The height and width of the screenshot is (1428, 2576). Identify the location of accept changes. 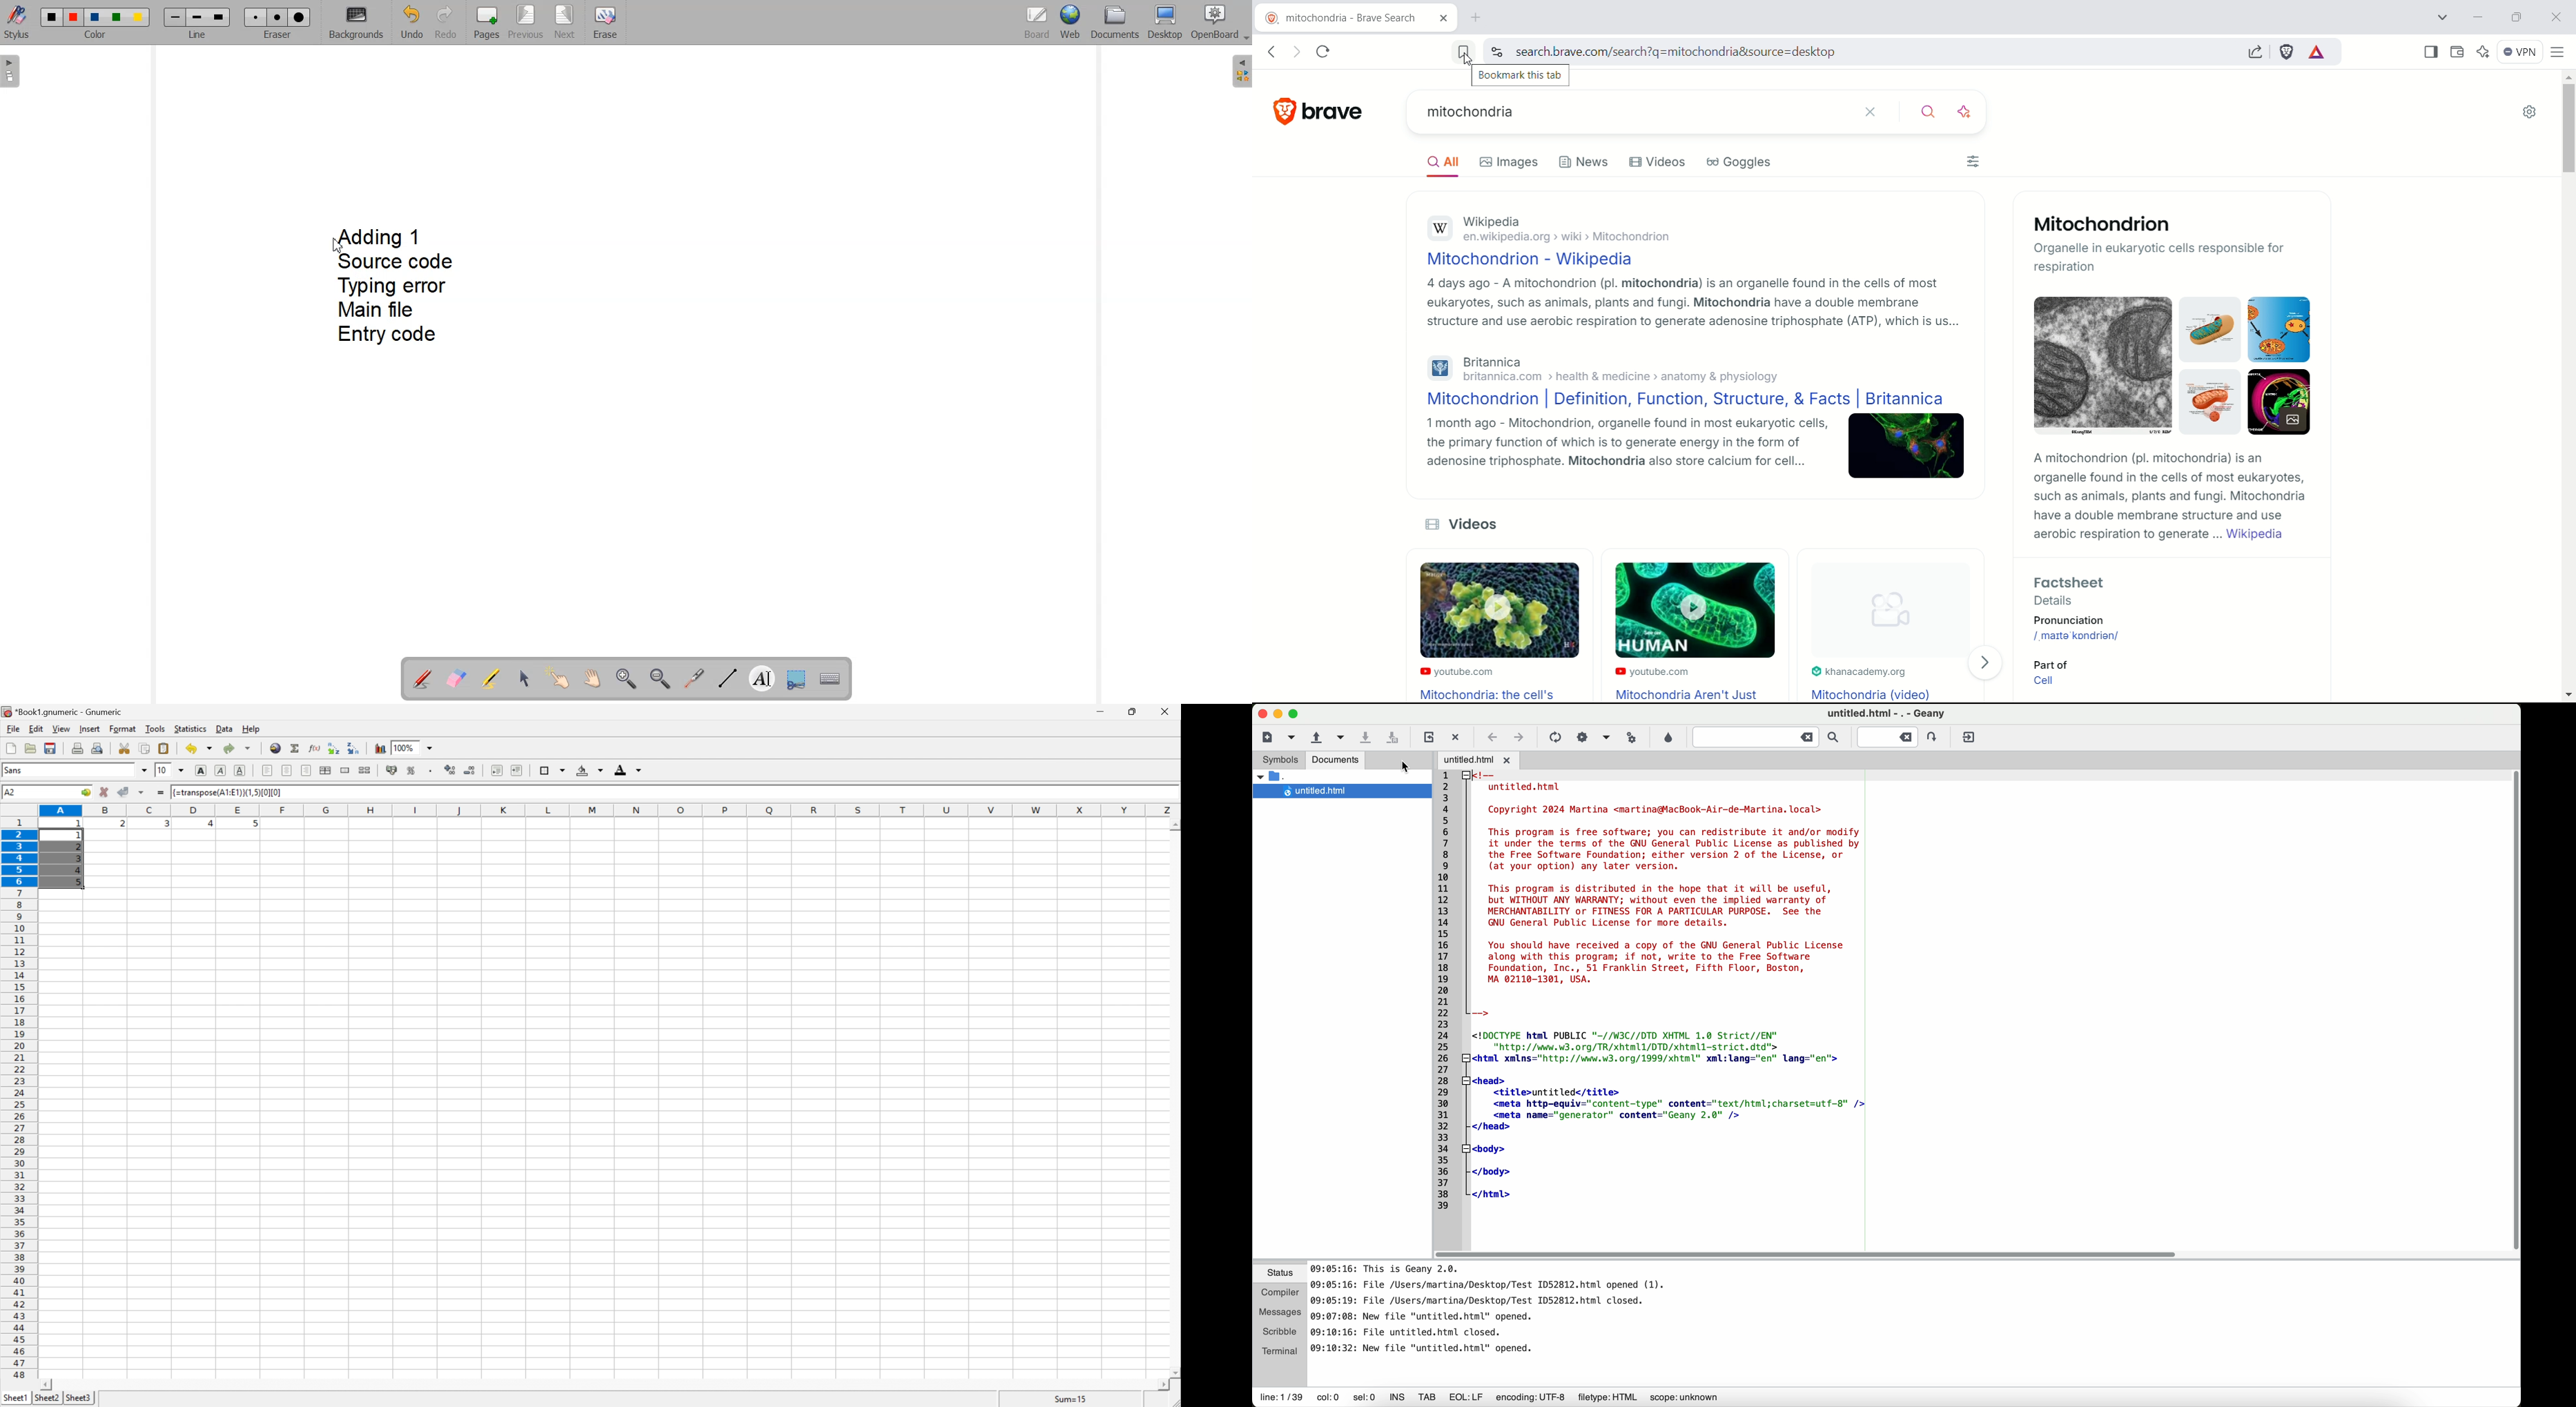
(124, 792).